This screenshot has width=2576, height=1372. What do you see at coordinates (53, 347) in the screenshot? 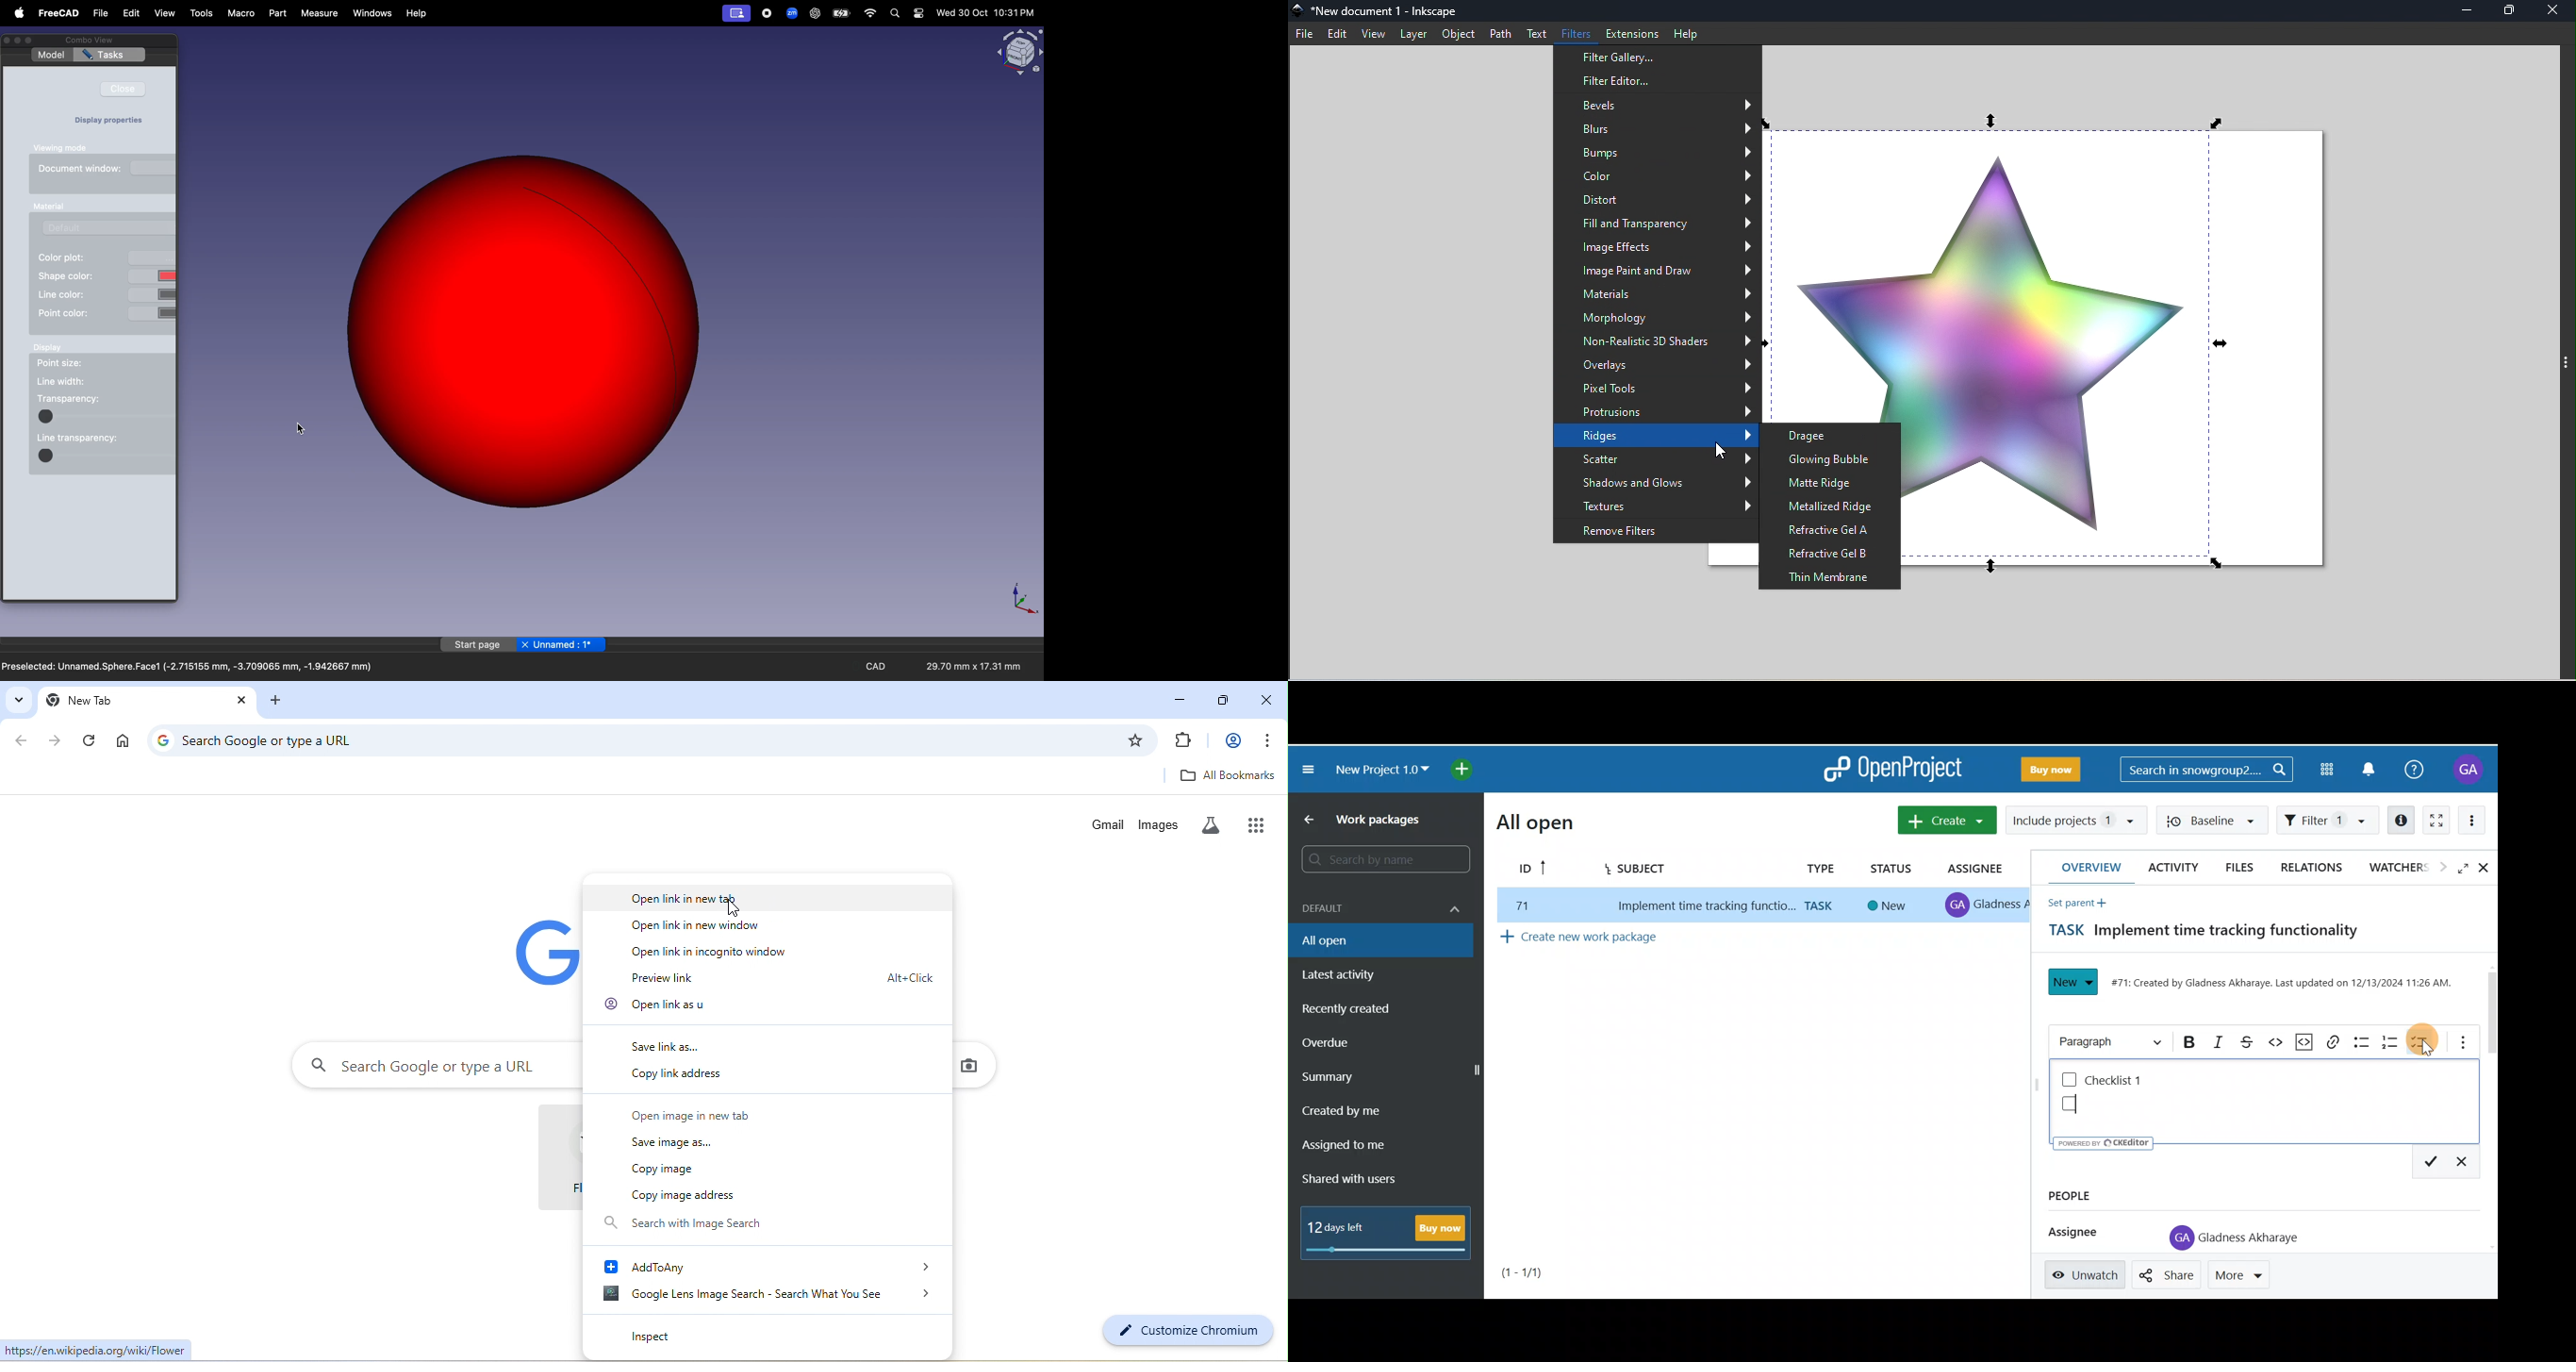
I see `display` at bounding box center [53, 347].